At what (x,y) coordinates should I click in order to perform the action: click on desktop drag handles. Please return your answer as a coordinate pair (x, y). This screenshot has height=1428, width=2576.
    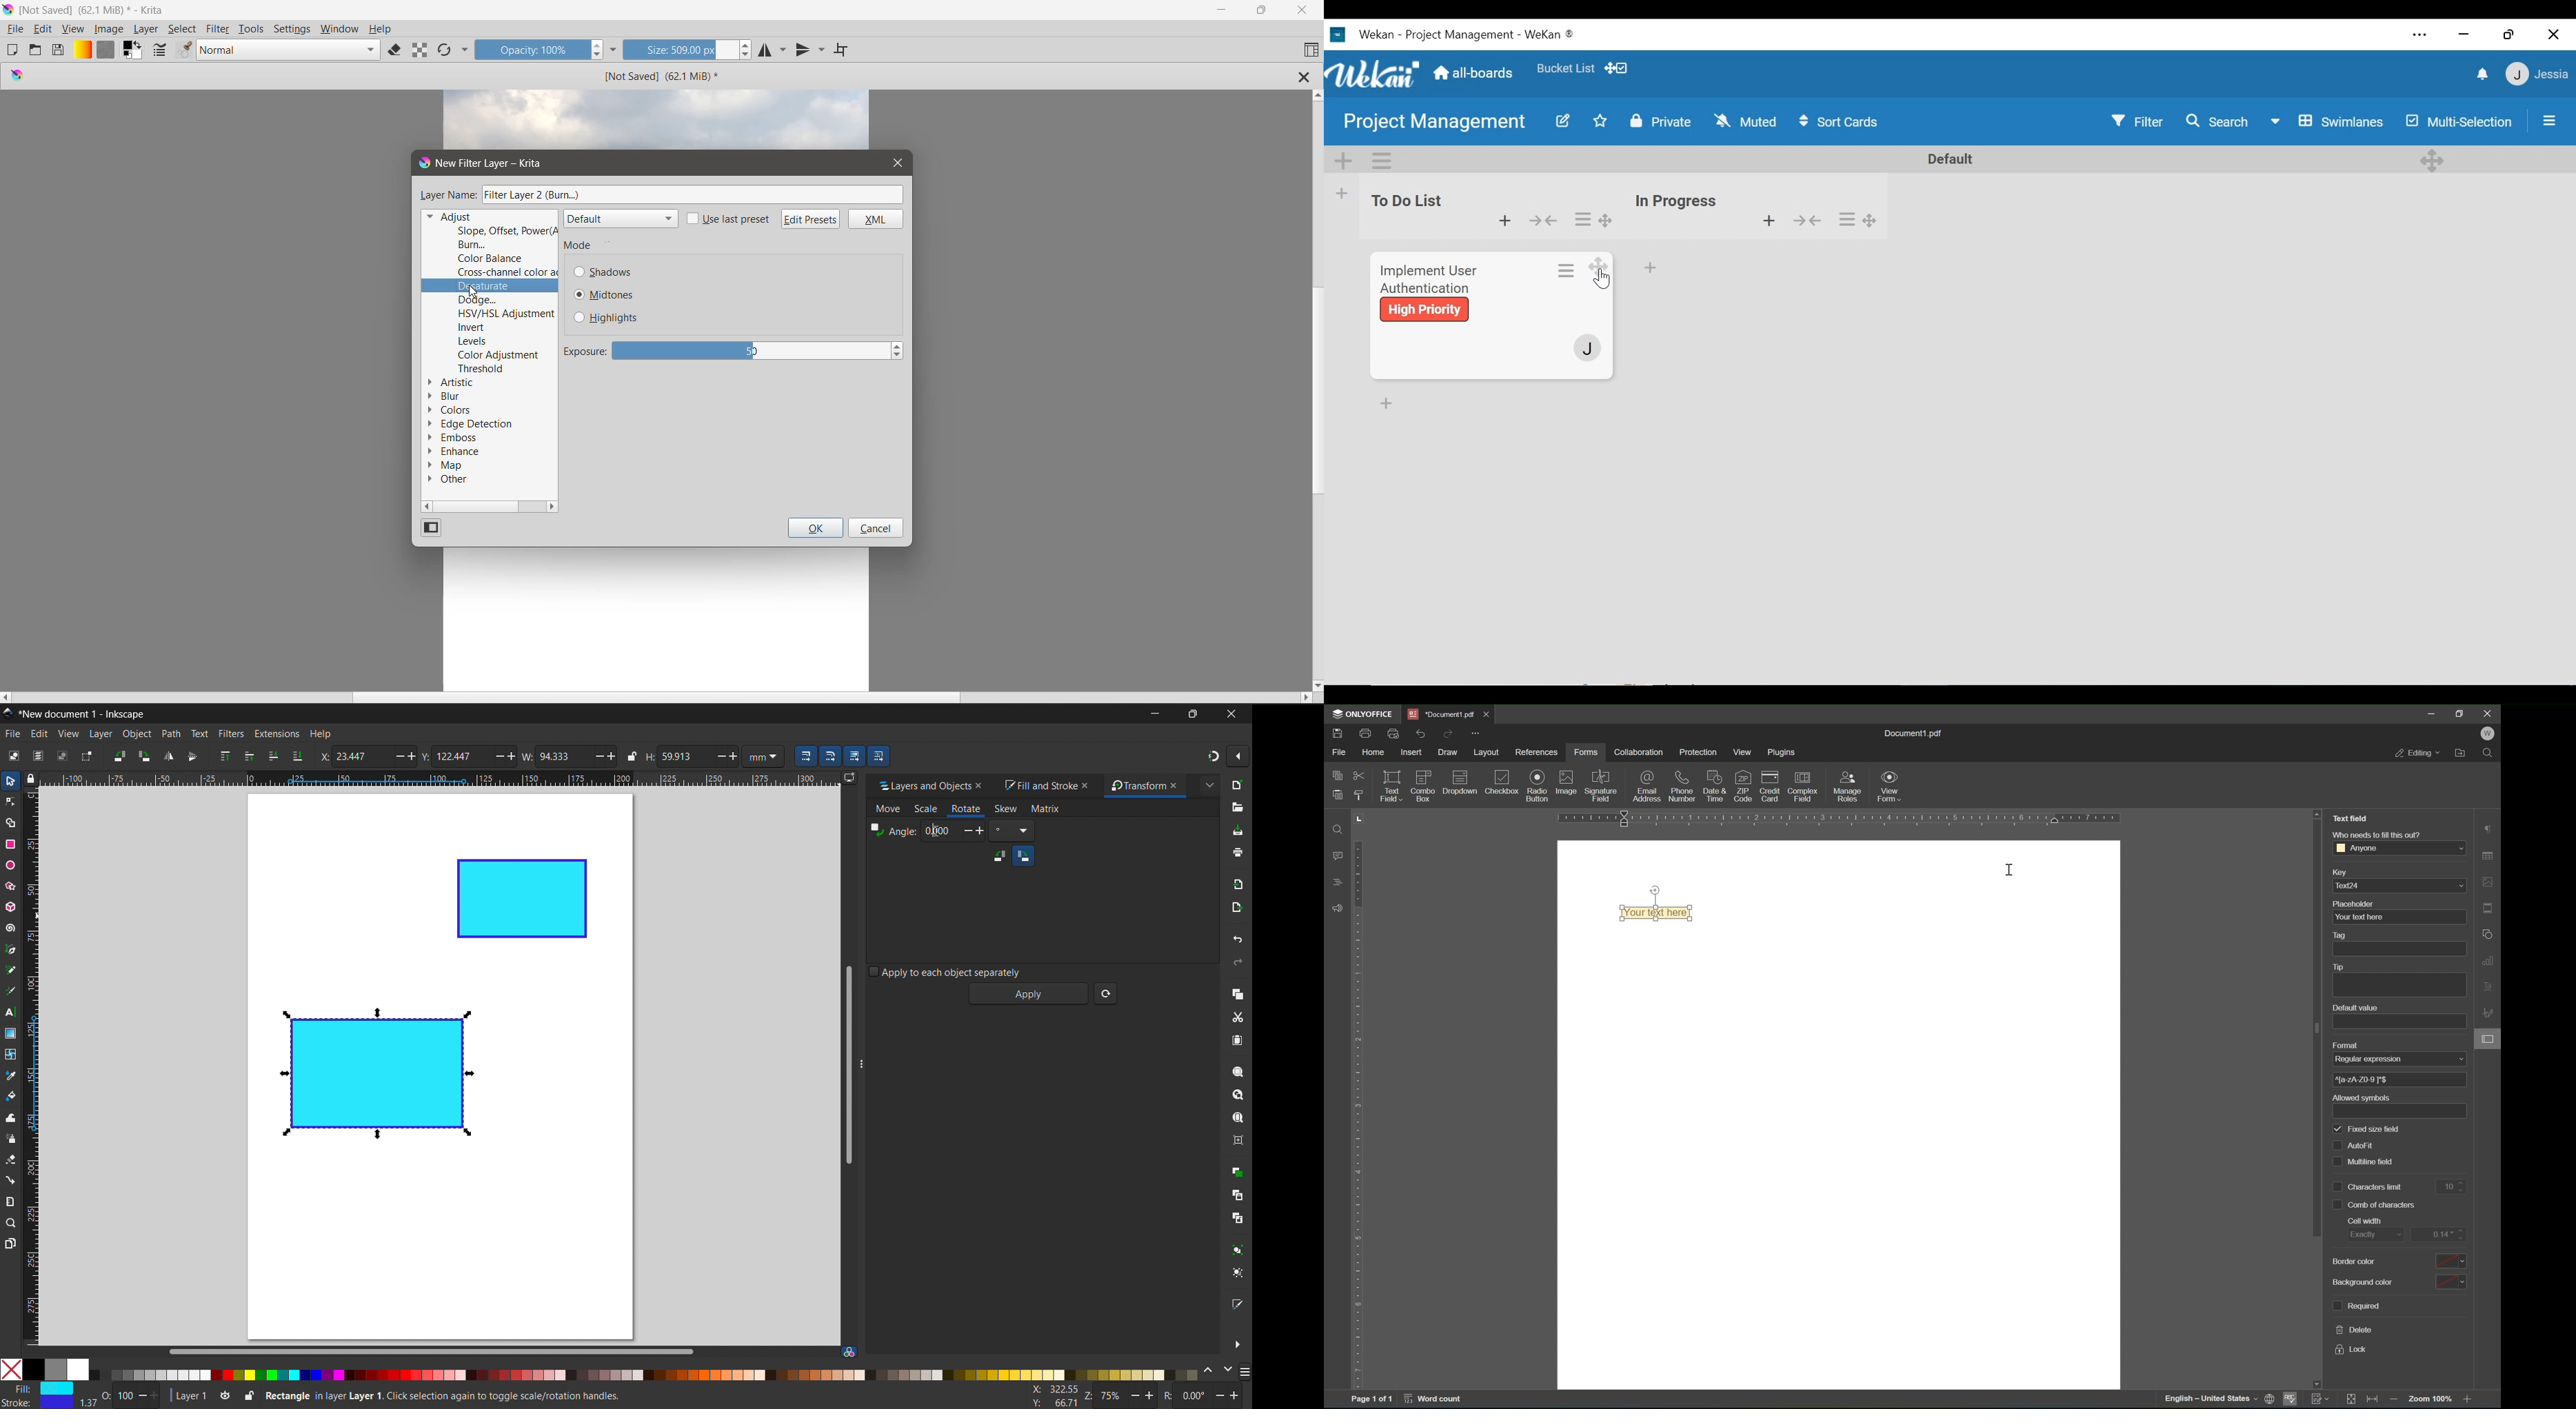
    Looking at the image, I should click on (1606, 220).